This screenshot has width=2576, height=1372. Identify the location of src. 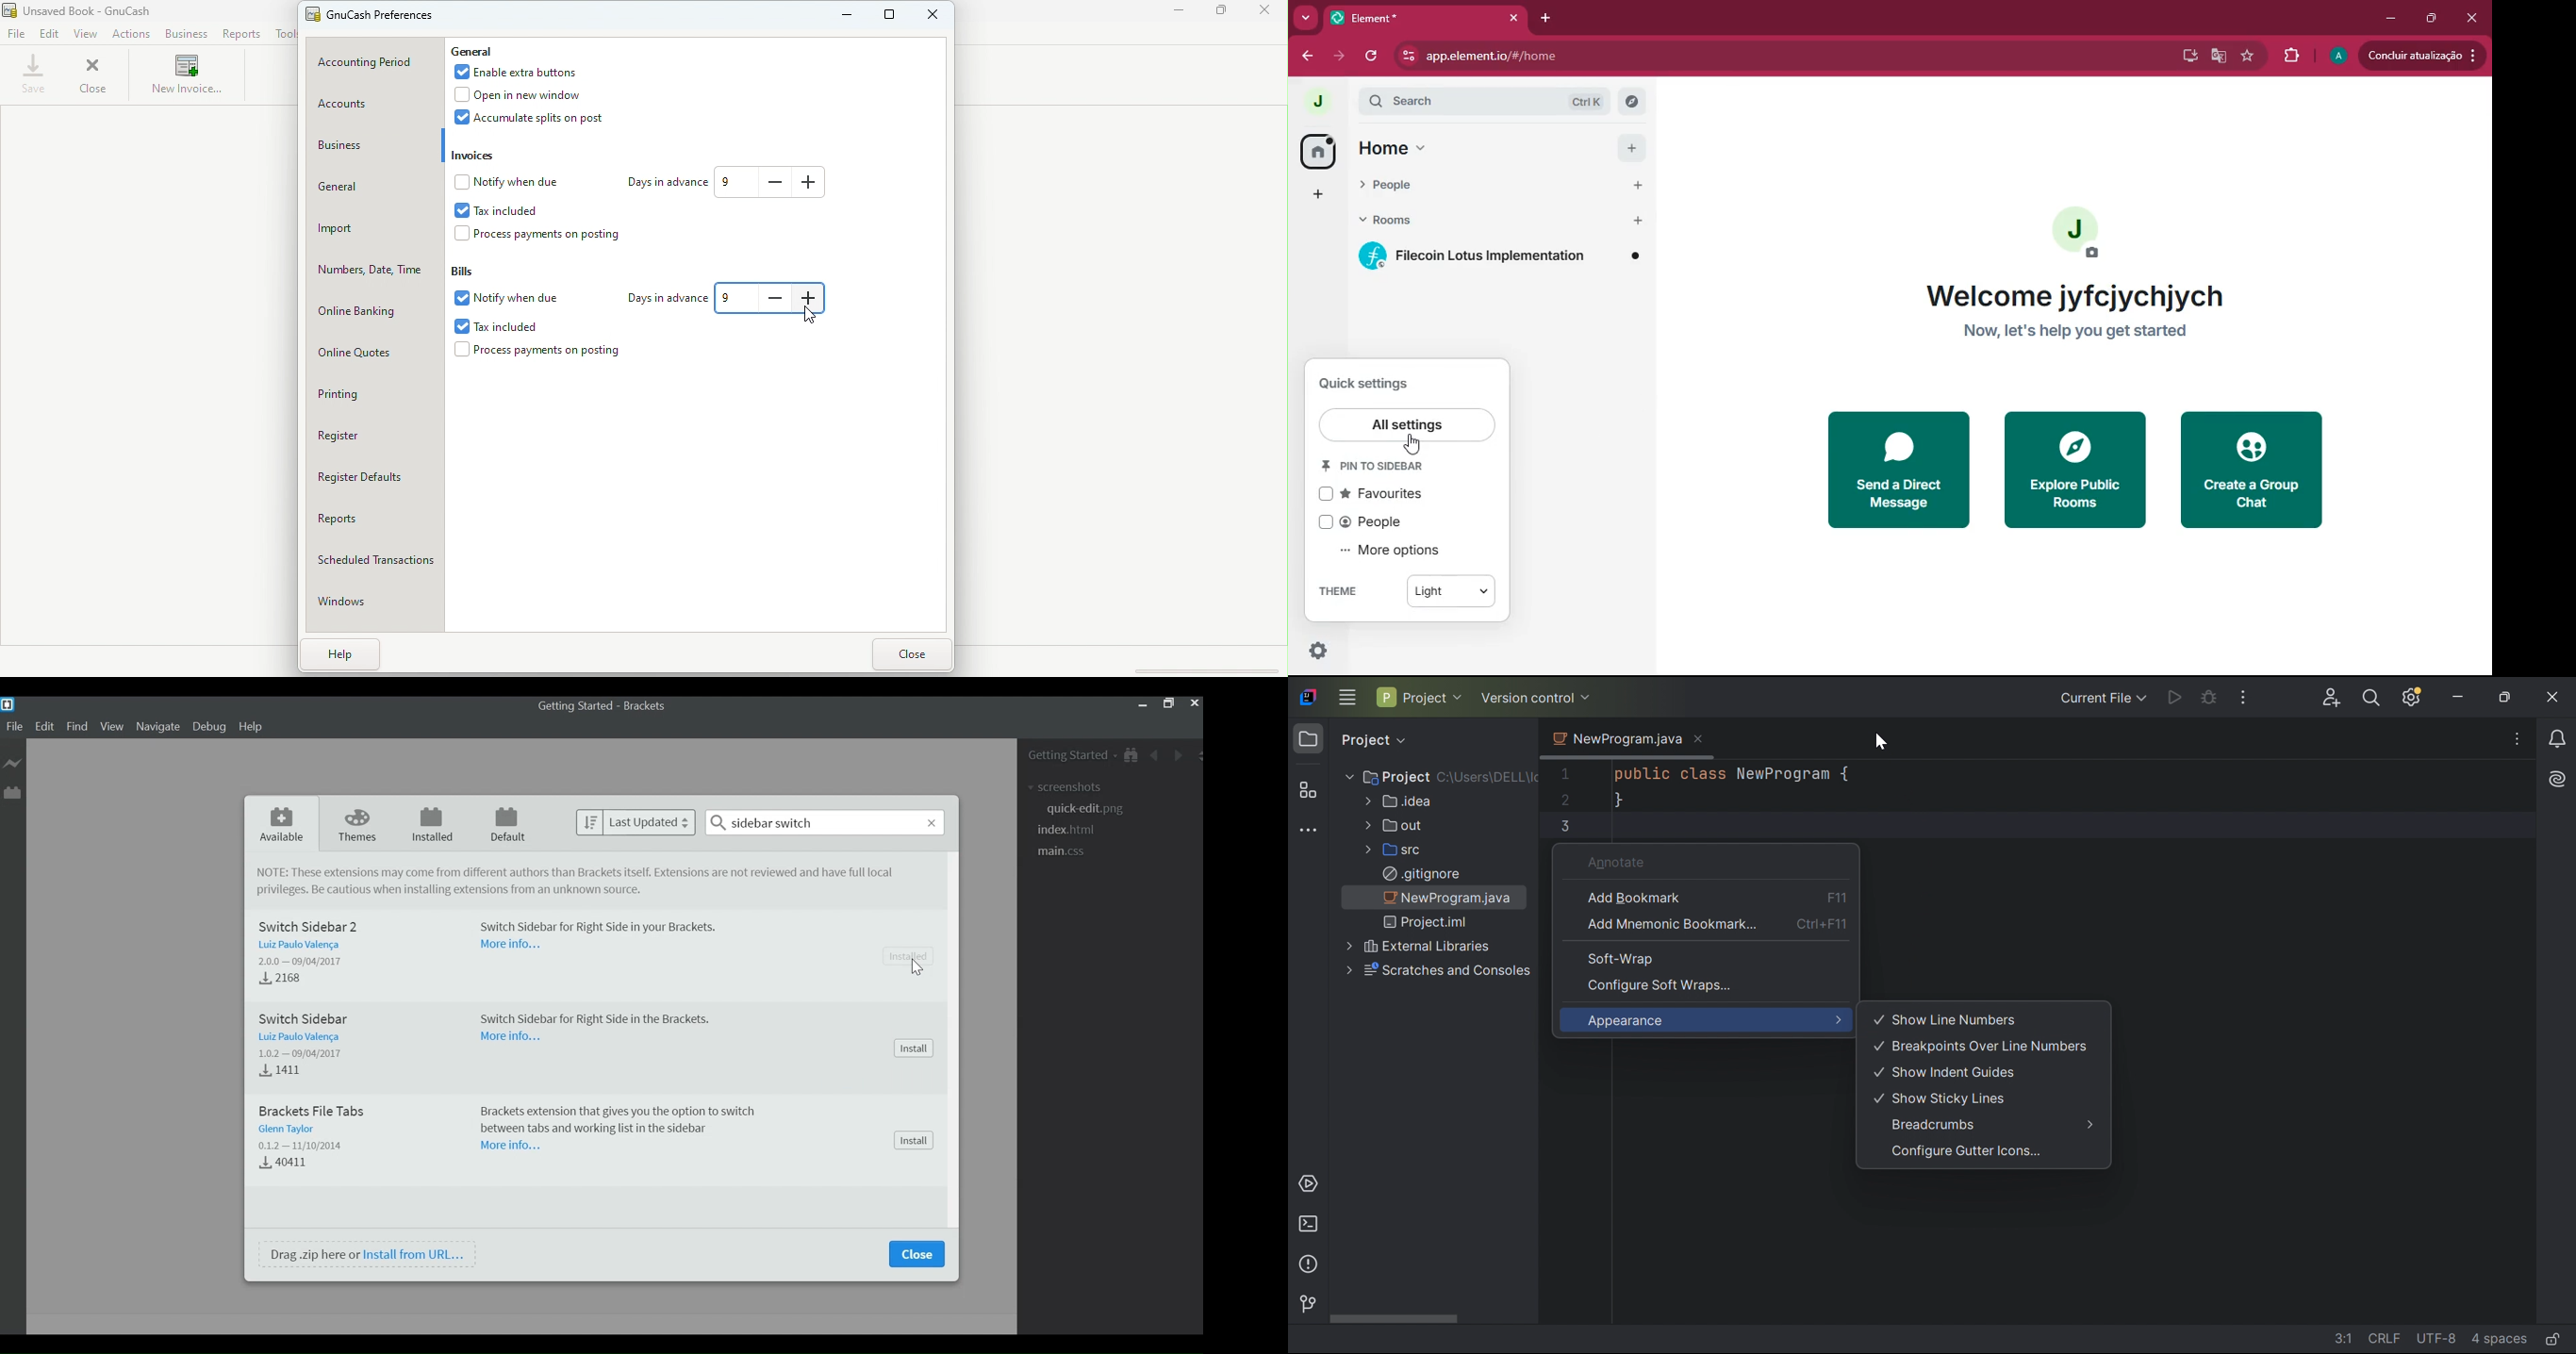
(1407, 849).